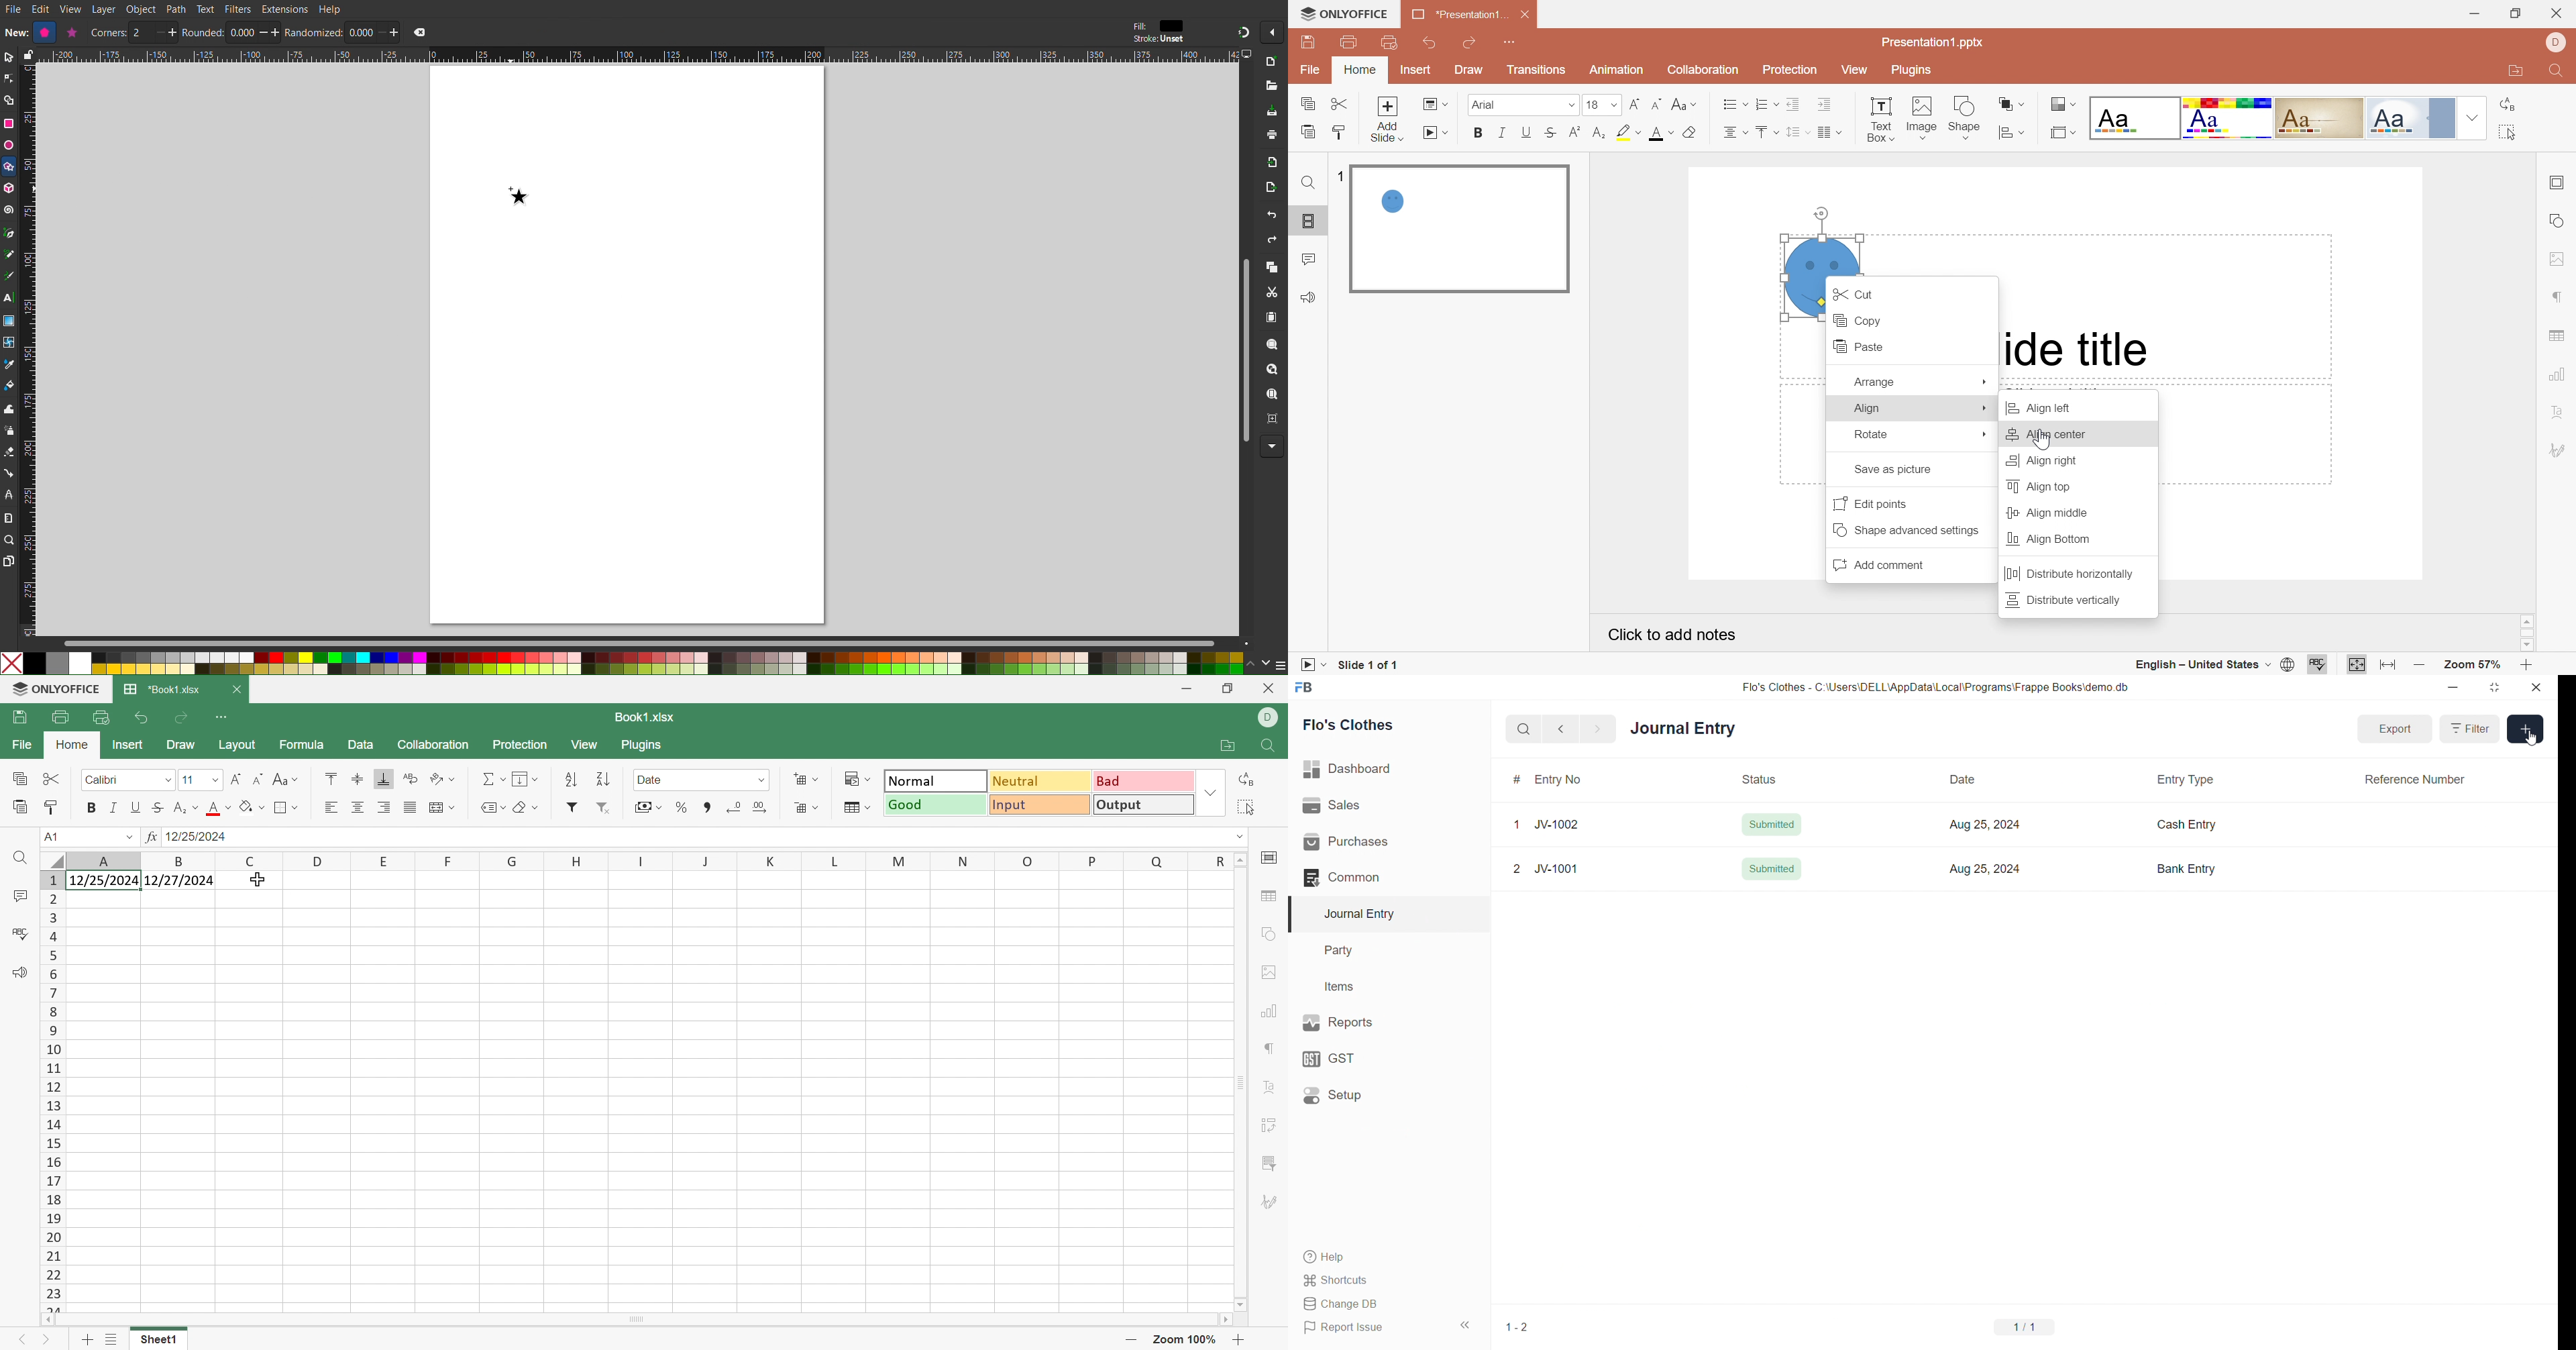 The width and height of the screenshot is (2576, 1372). Describe the element at coordinates (2526, 645) in the screenshot. I see `scroll down` at that location.